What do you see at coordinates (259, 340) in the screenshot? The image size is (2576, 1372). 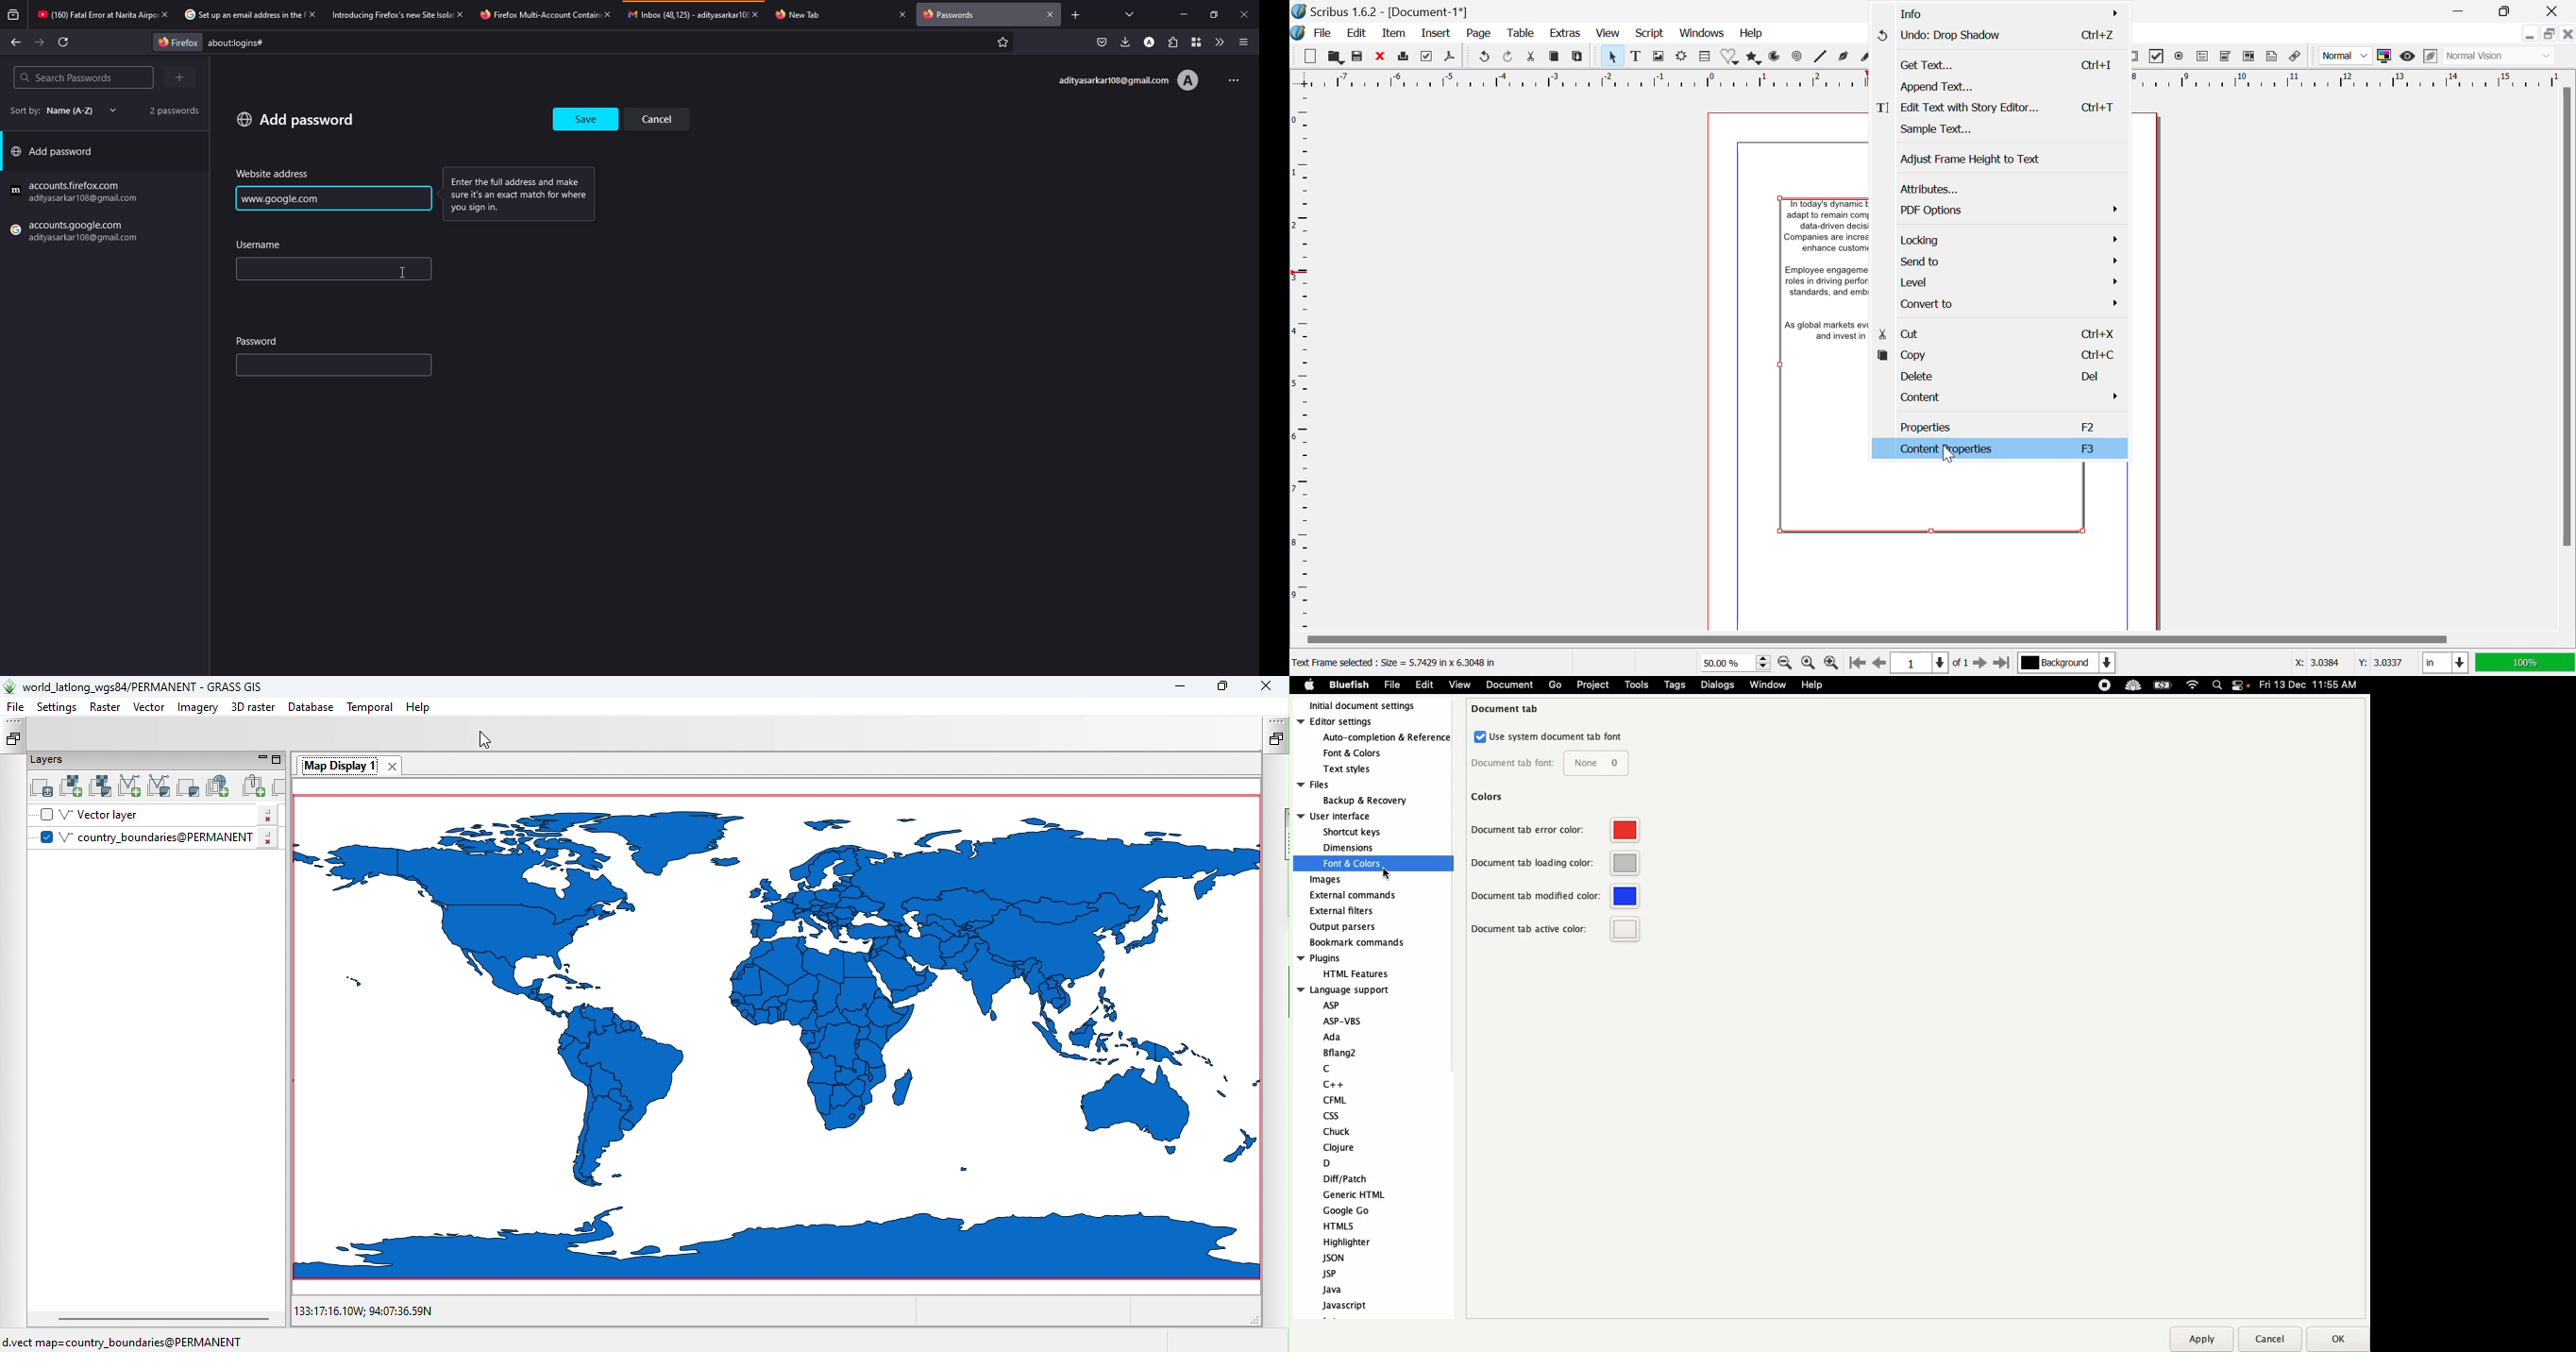 I see `password` at bounding box center [259, 340].